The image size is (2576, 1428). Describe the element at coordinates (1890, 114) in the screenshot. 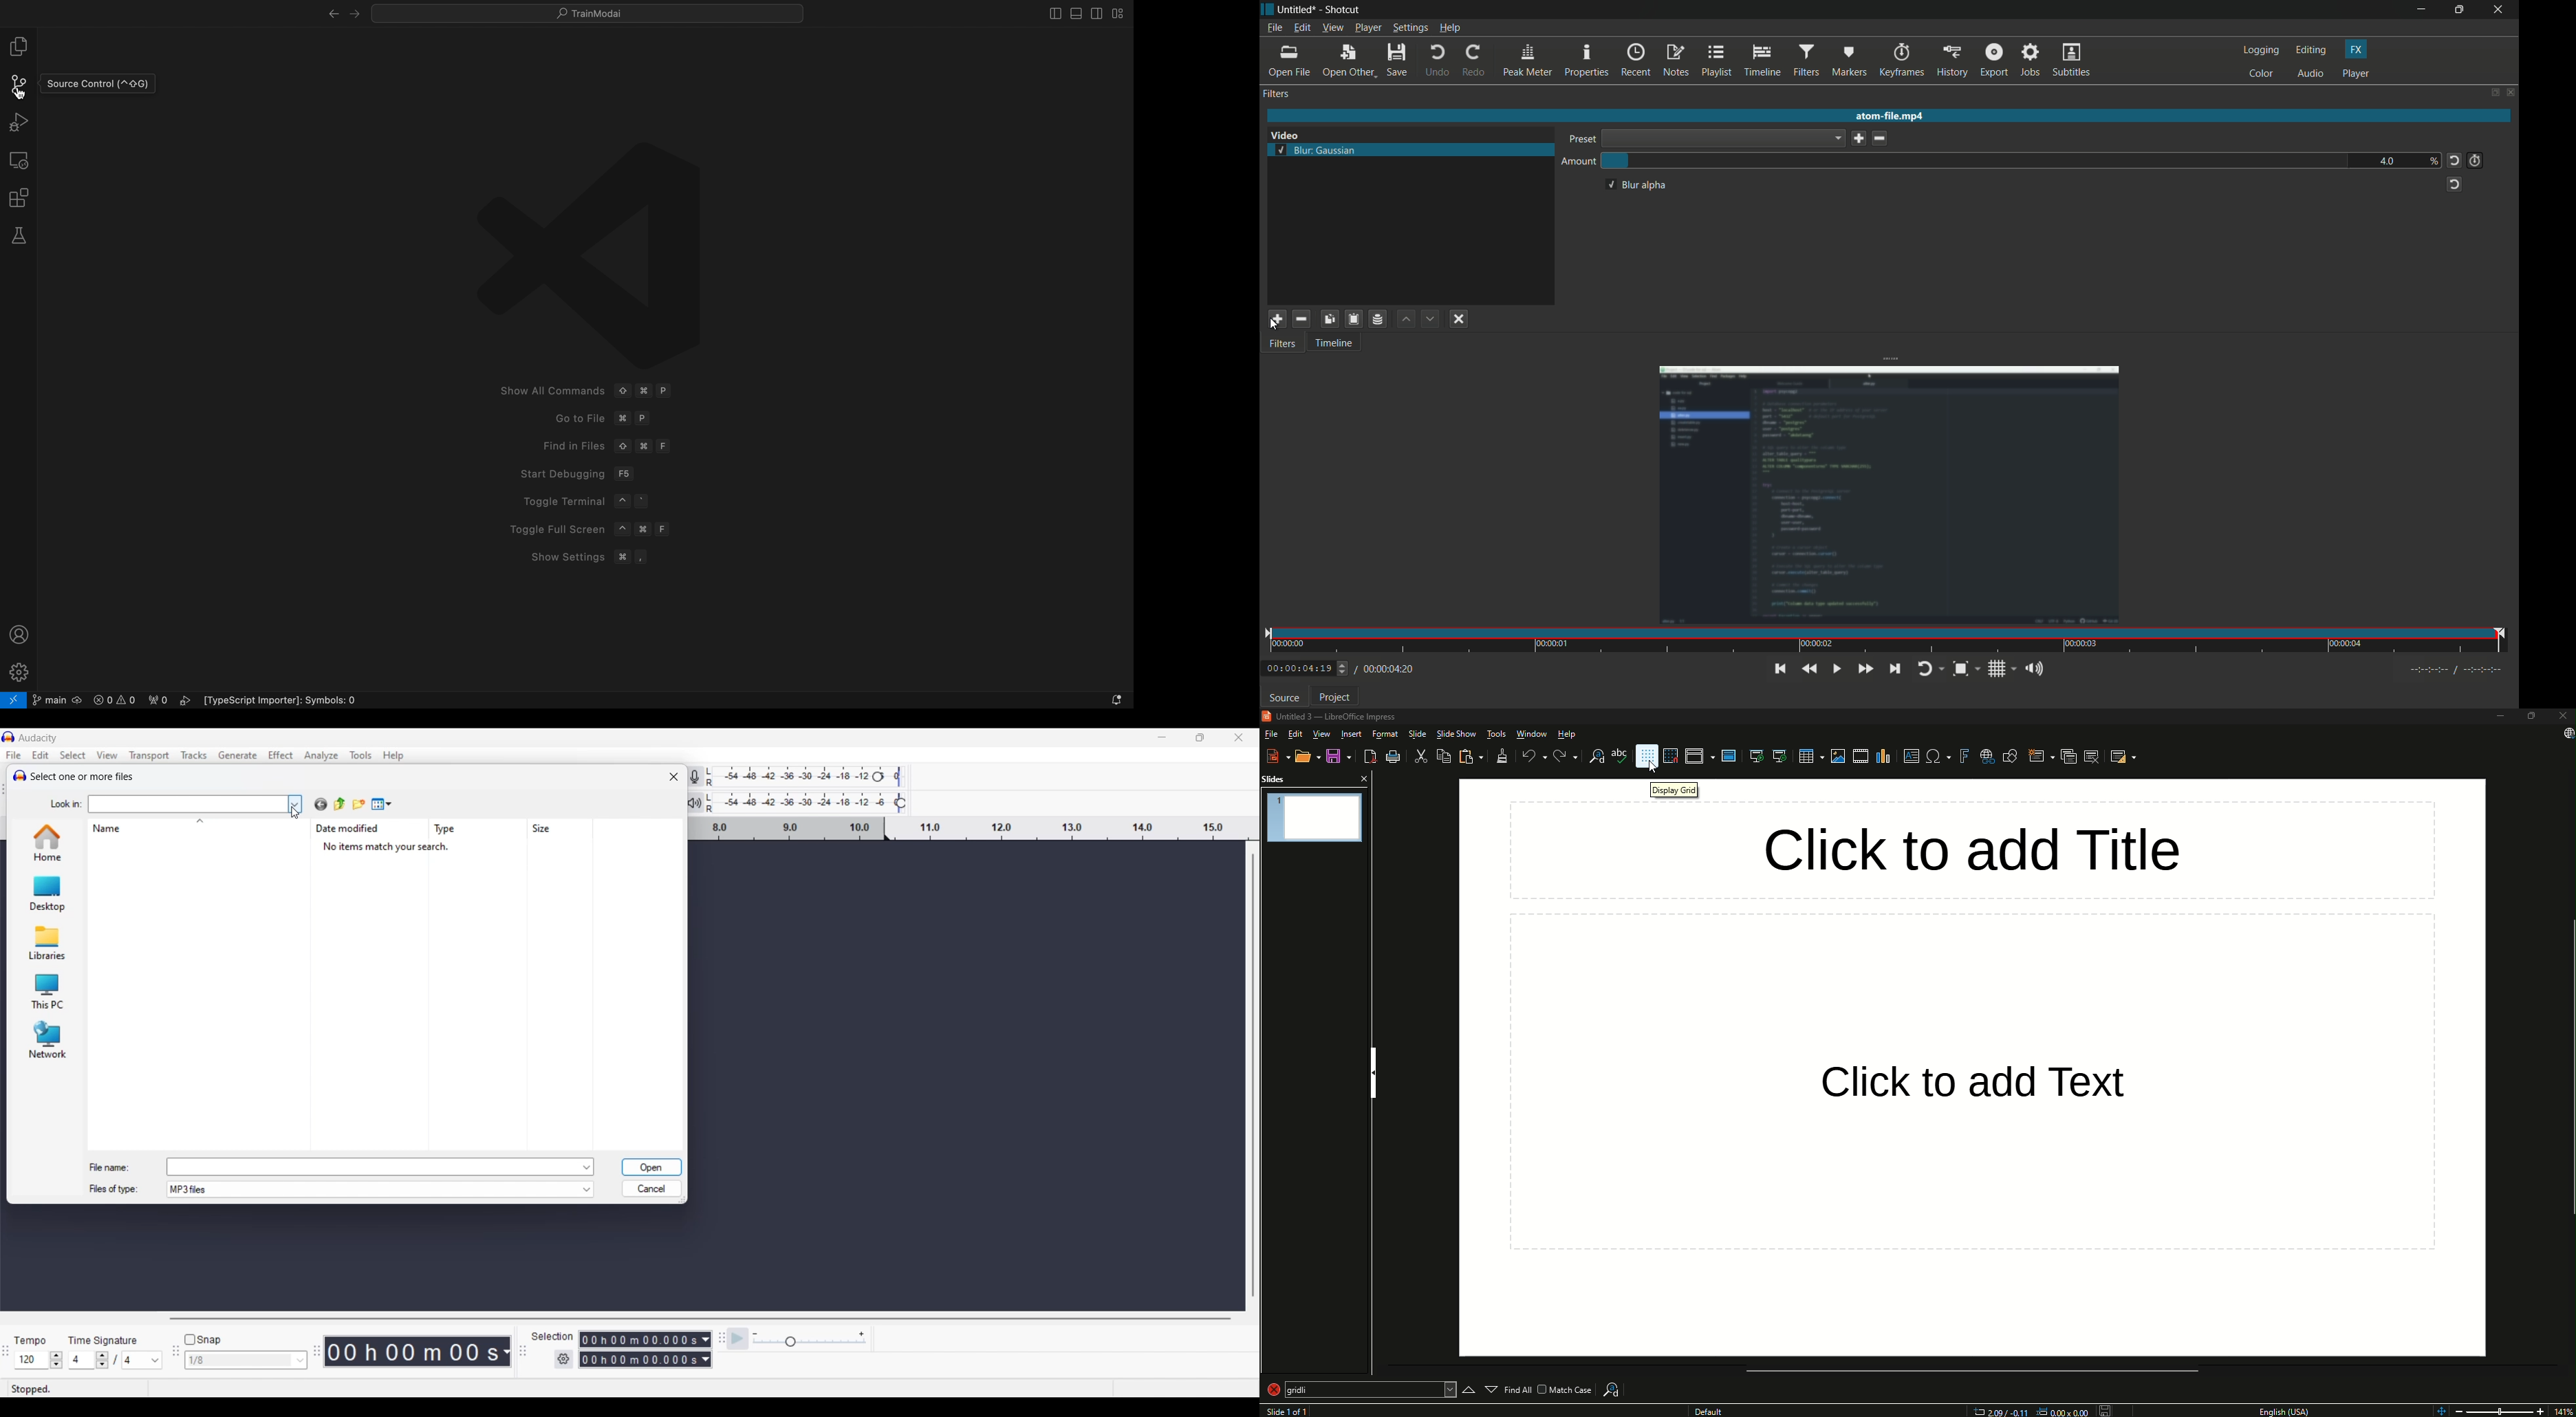

I see `atom-file.mp4 (file name)` at that location.